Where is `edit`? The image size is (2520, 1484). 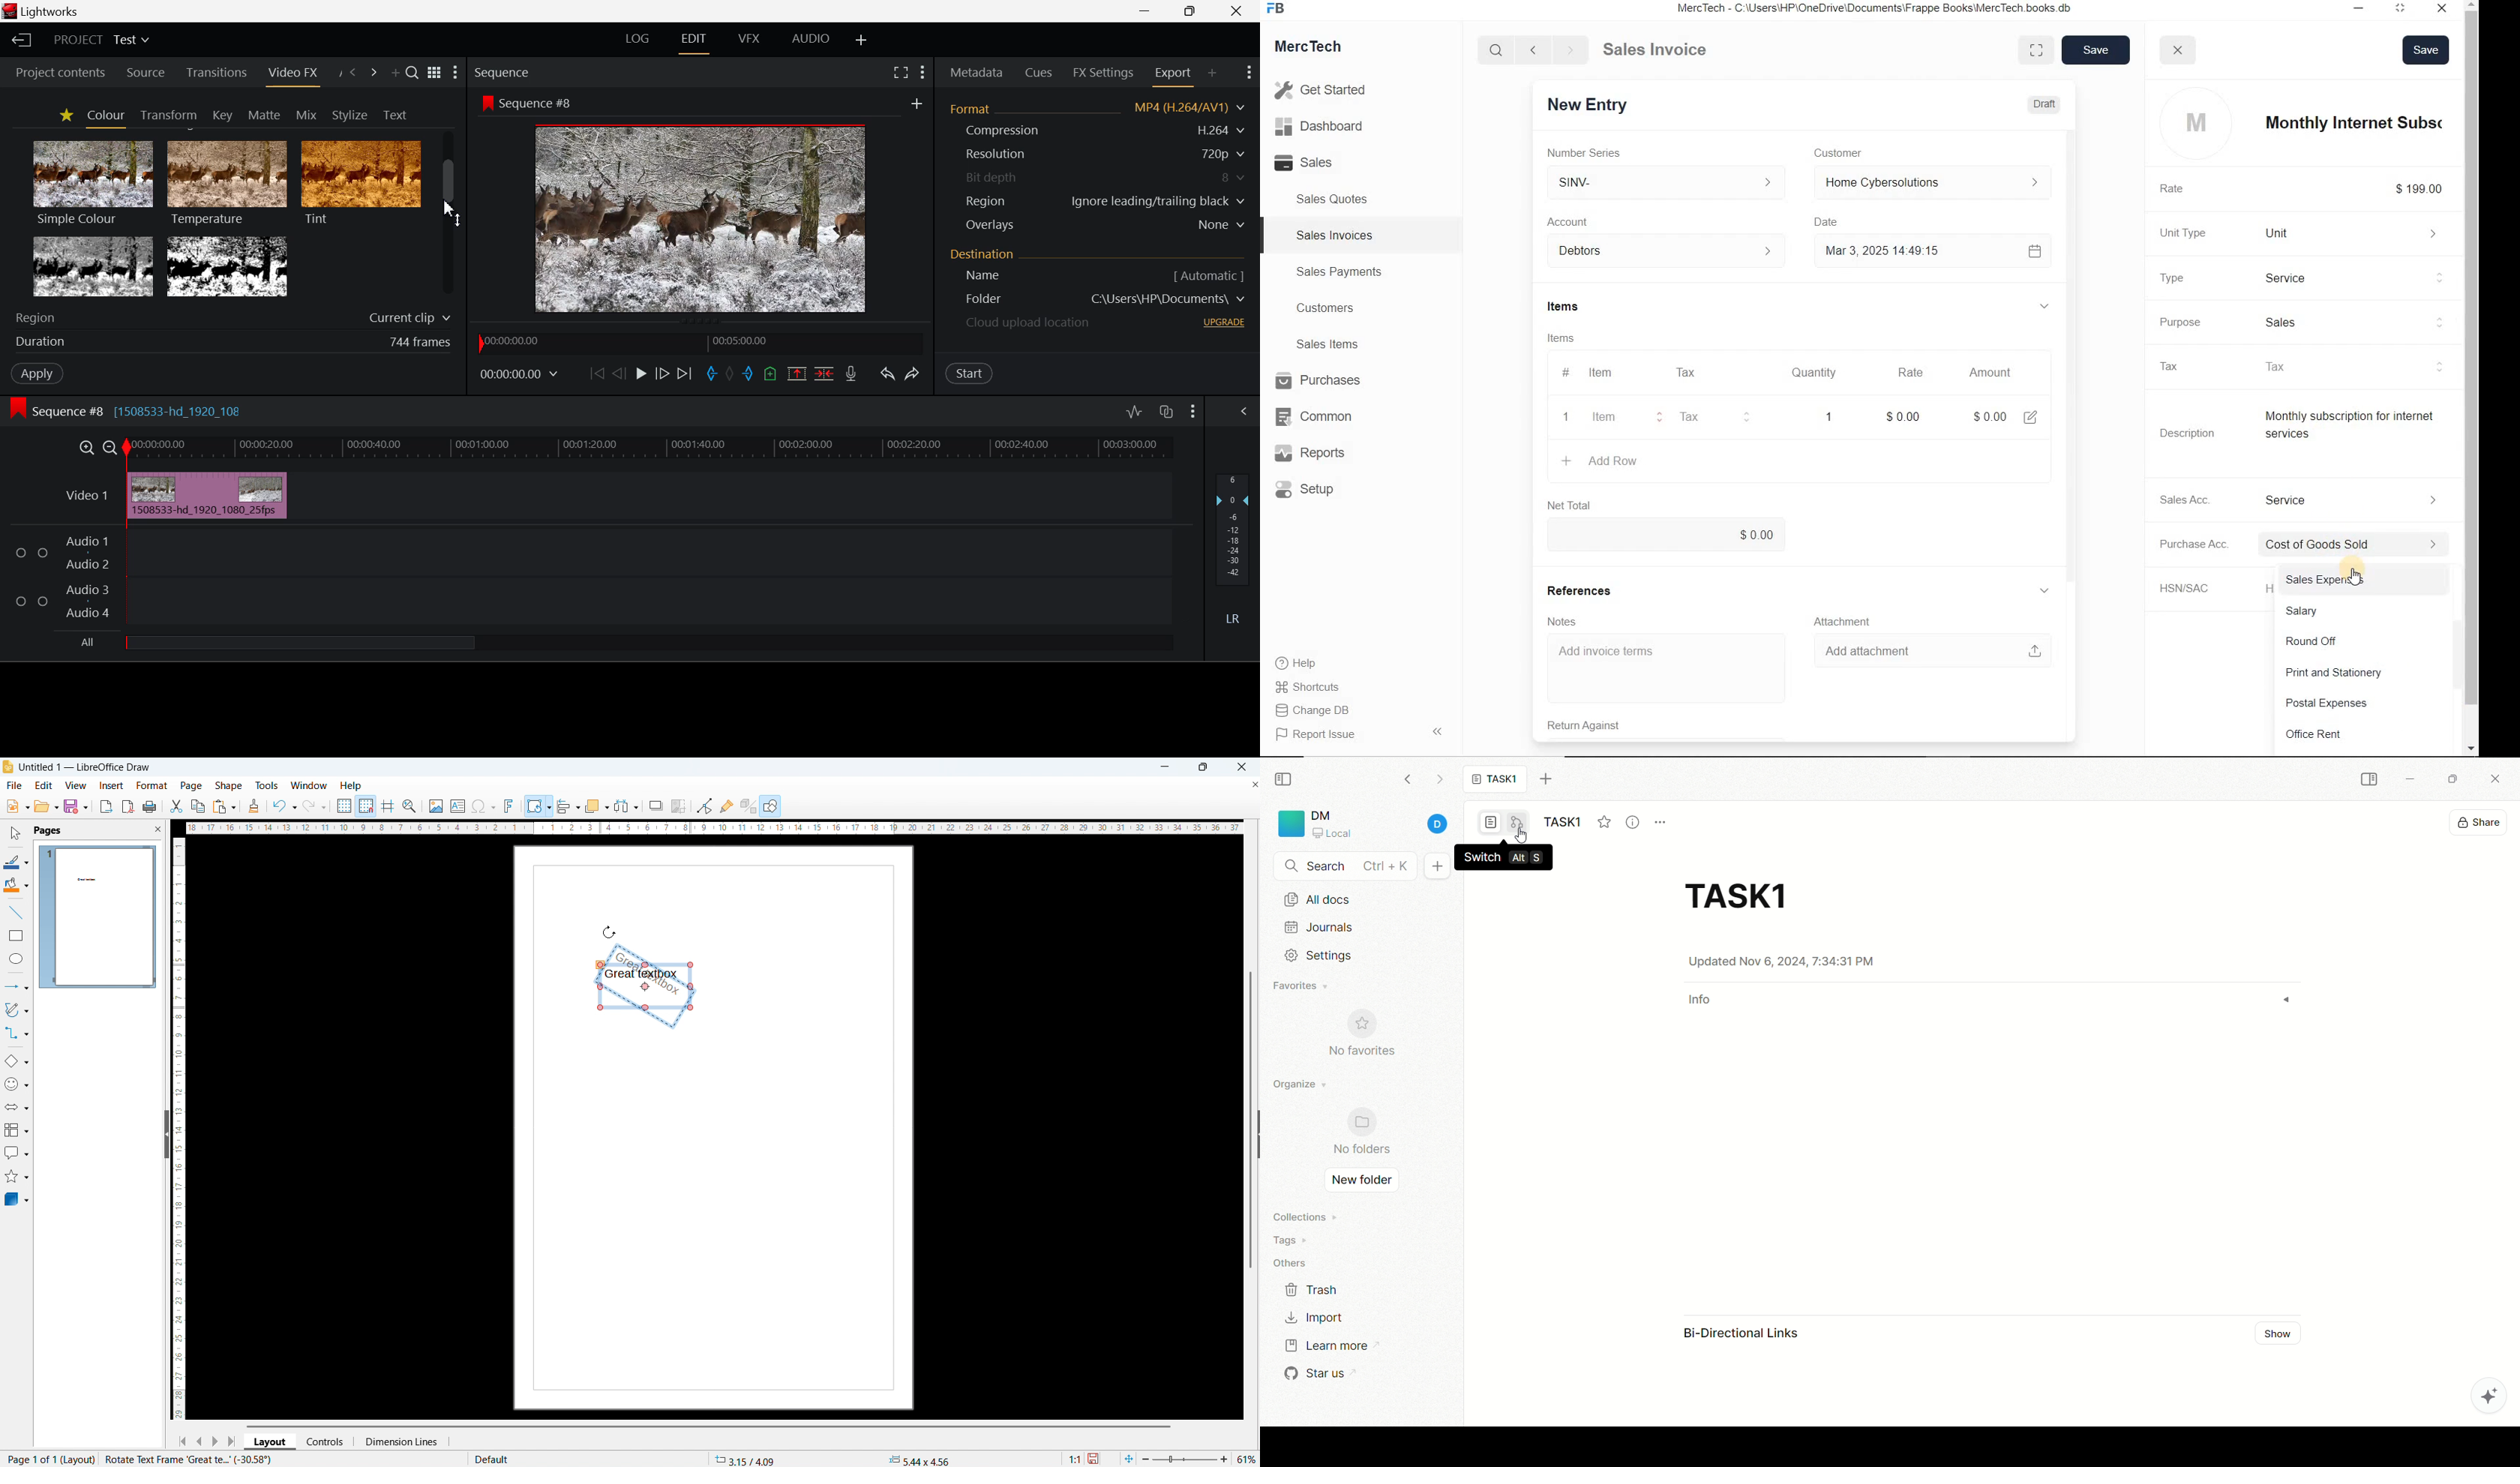 edit is located at coordinates (2036, 416).